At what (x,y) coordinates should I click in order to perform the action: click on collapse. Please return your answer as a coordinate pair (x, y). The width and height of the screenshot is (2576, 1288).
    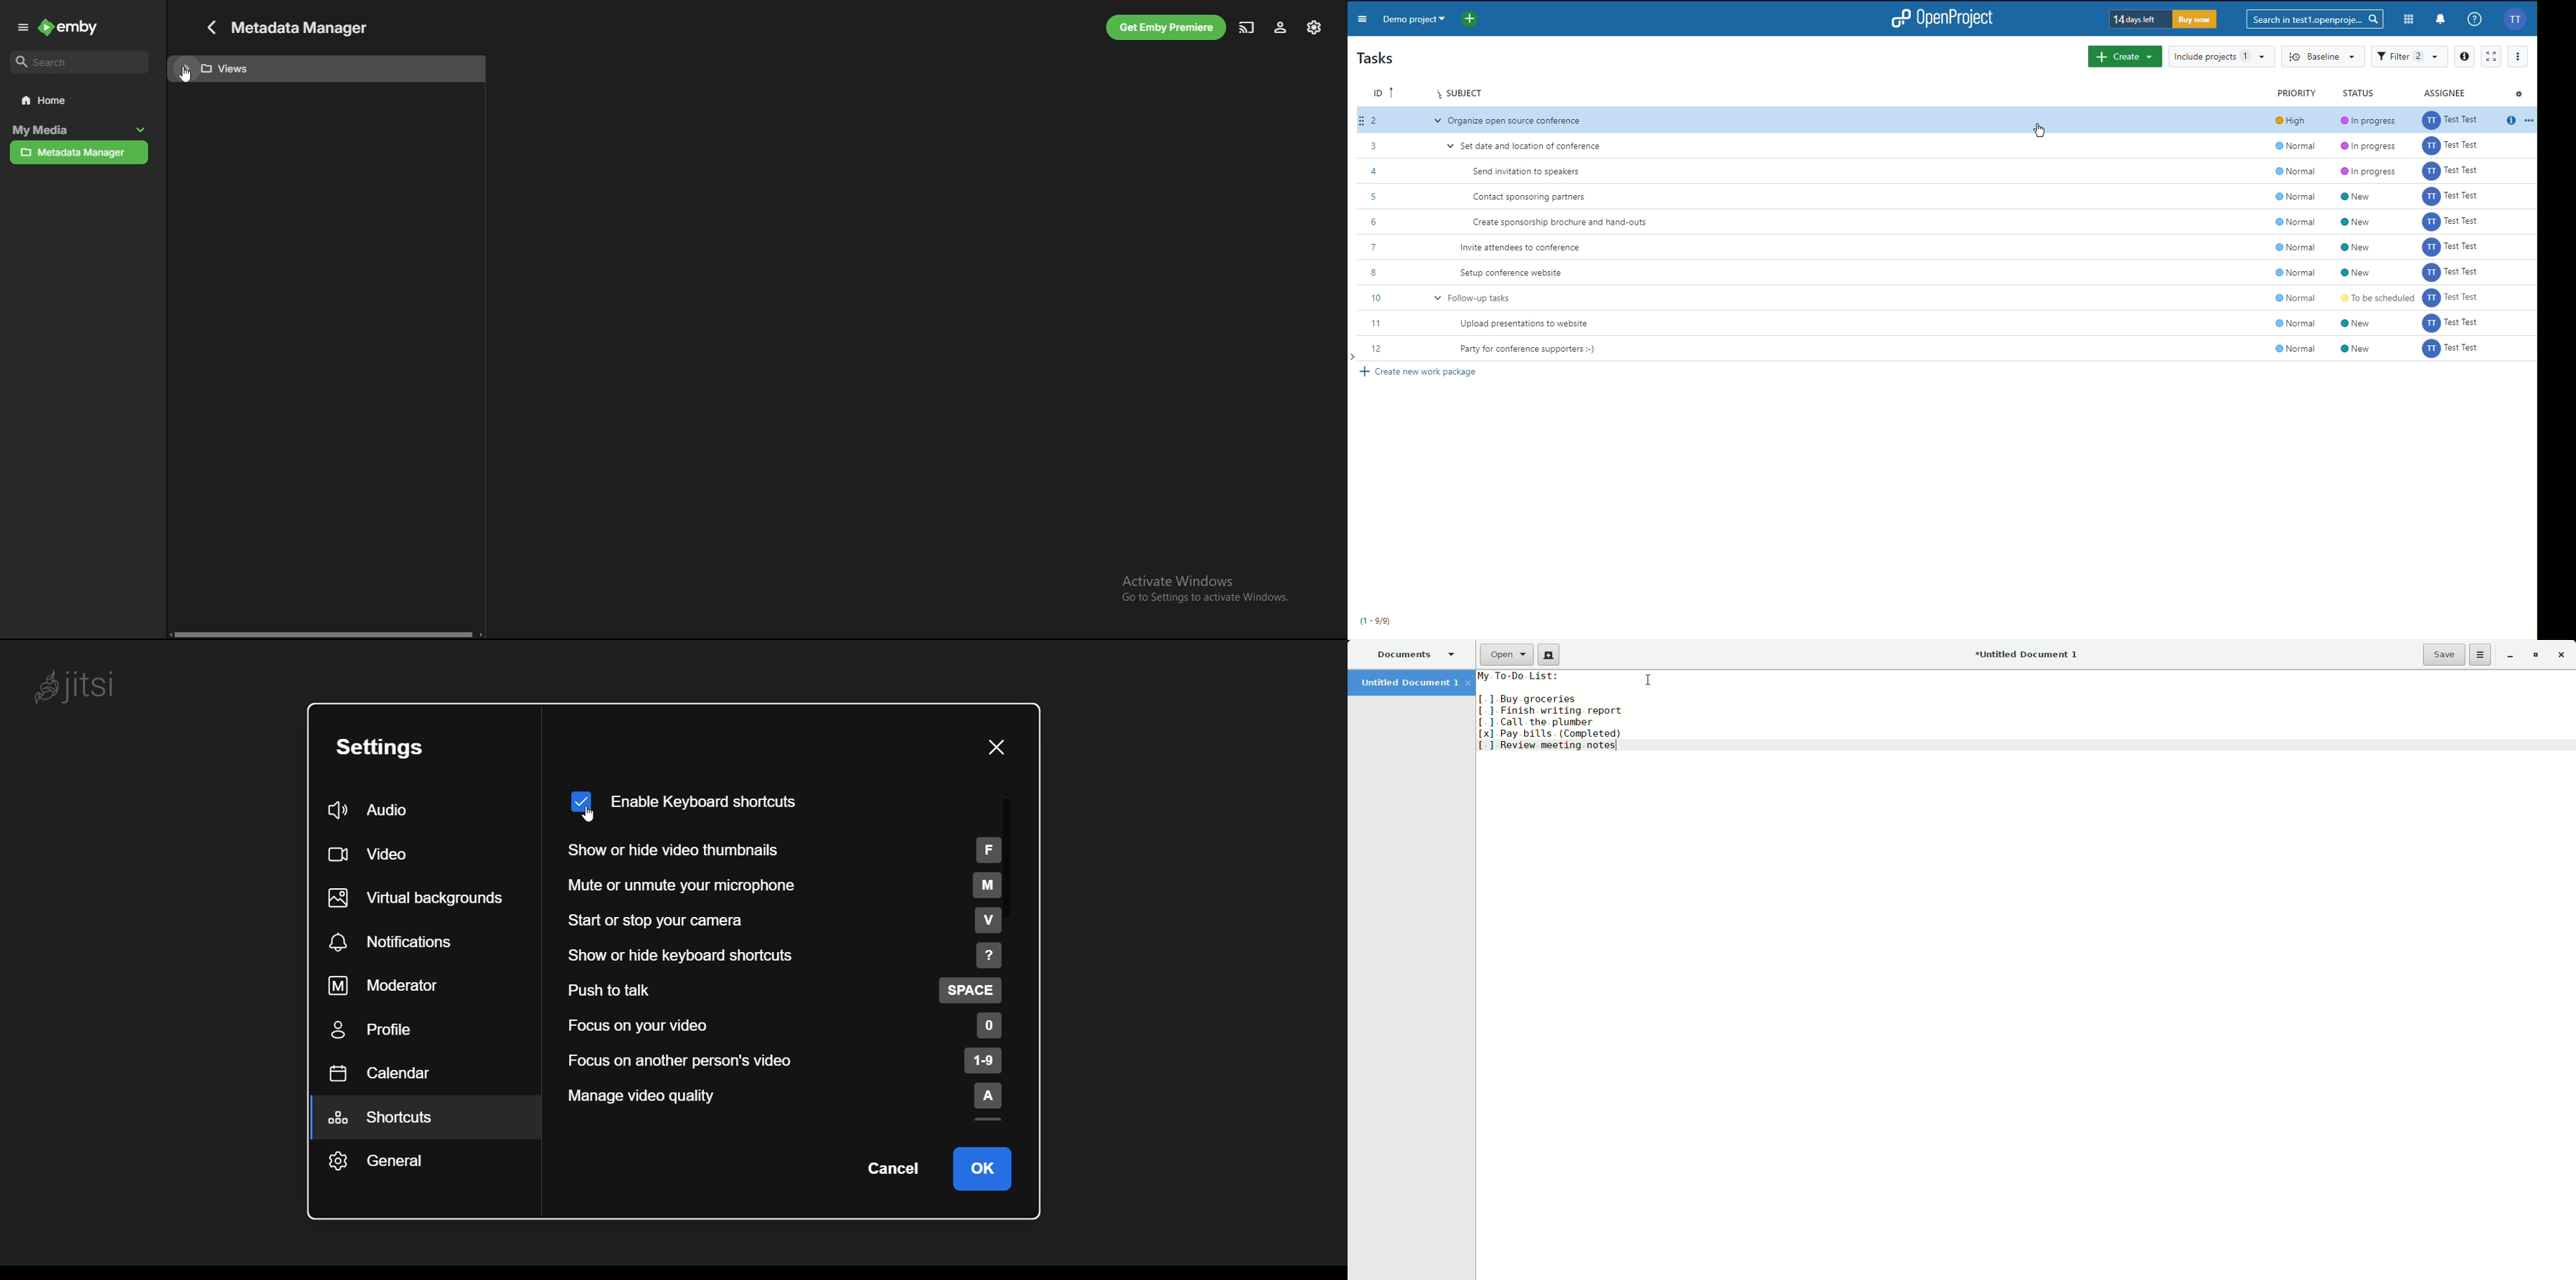
    Looking at the image, I should click on (141, 131).